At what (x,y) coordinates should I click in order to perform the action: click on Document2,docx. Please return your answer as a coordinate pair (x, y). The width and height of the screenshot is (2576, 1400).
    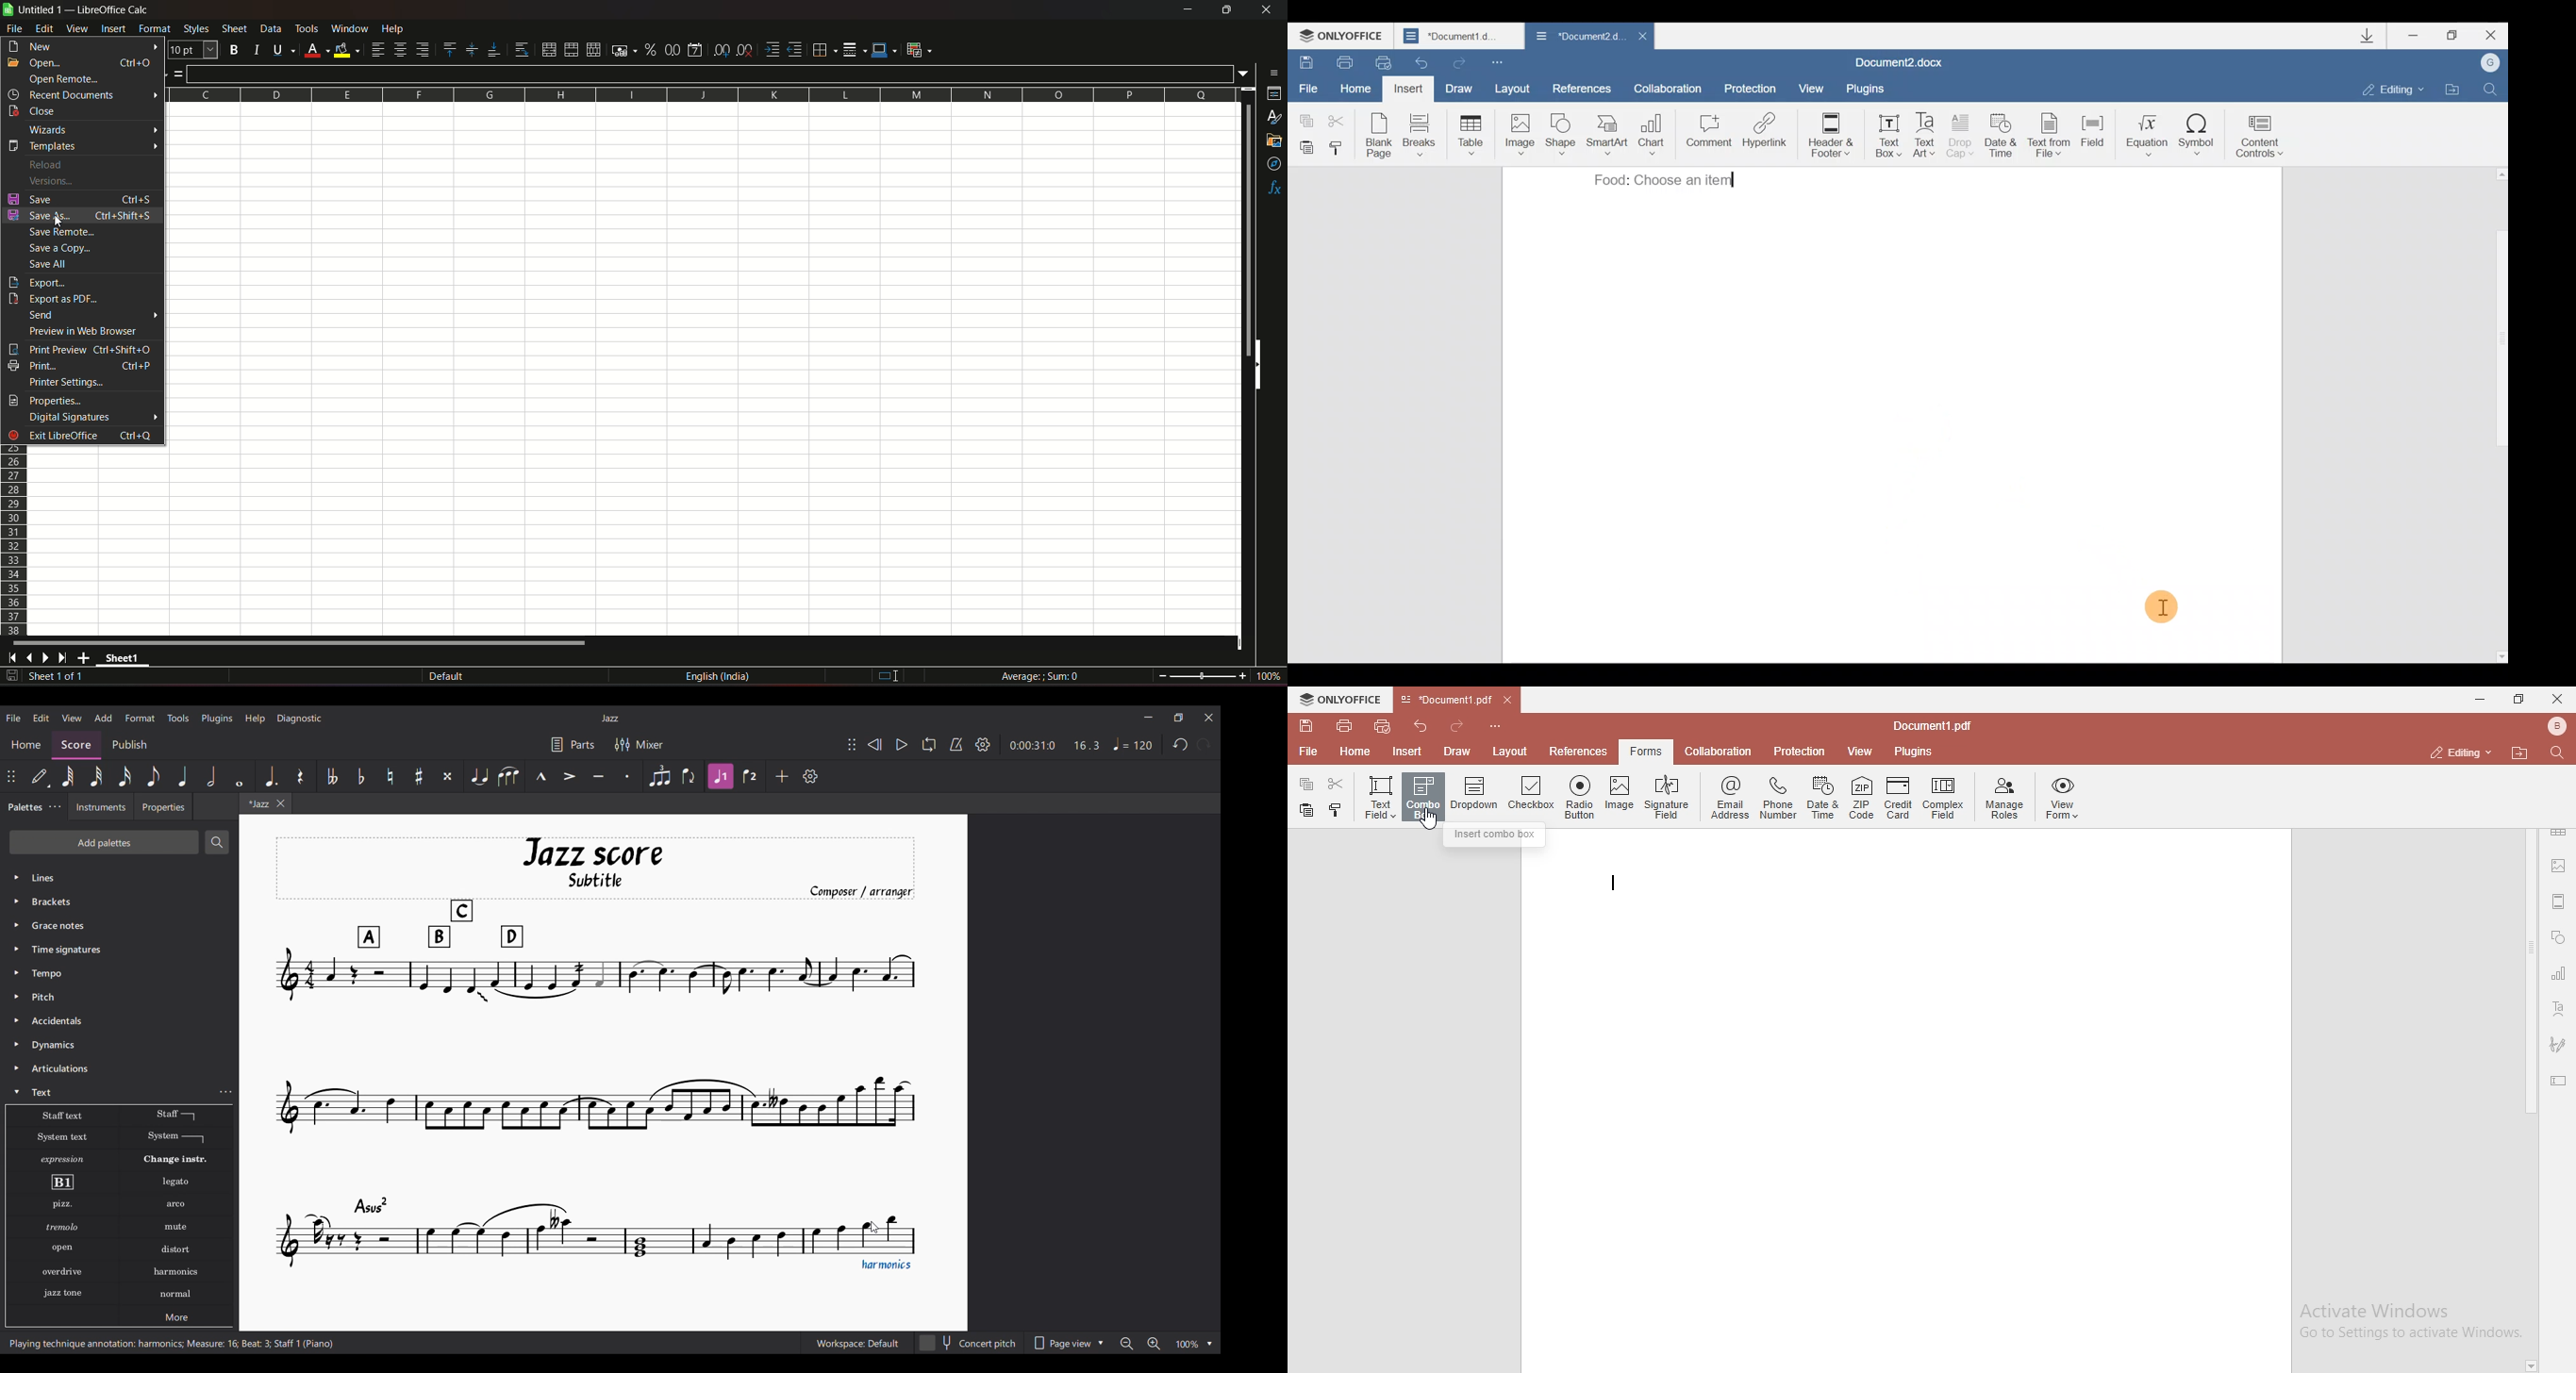
    Looking at the image, I should click on (1909, 59).